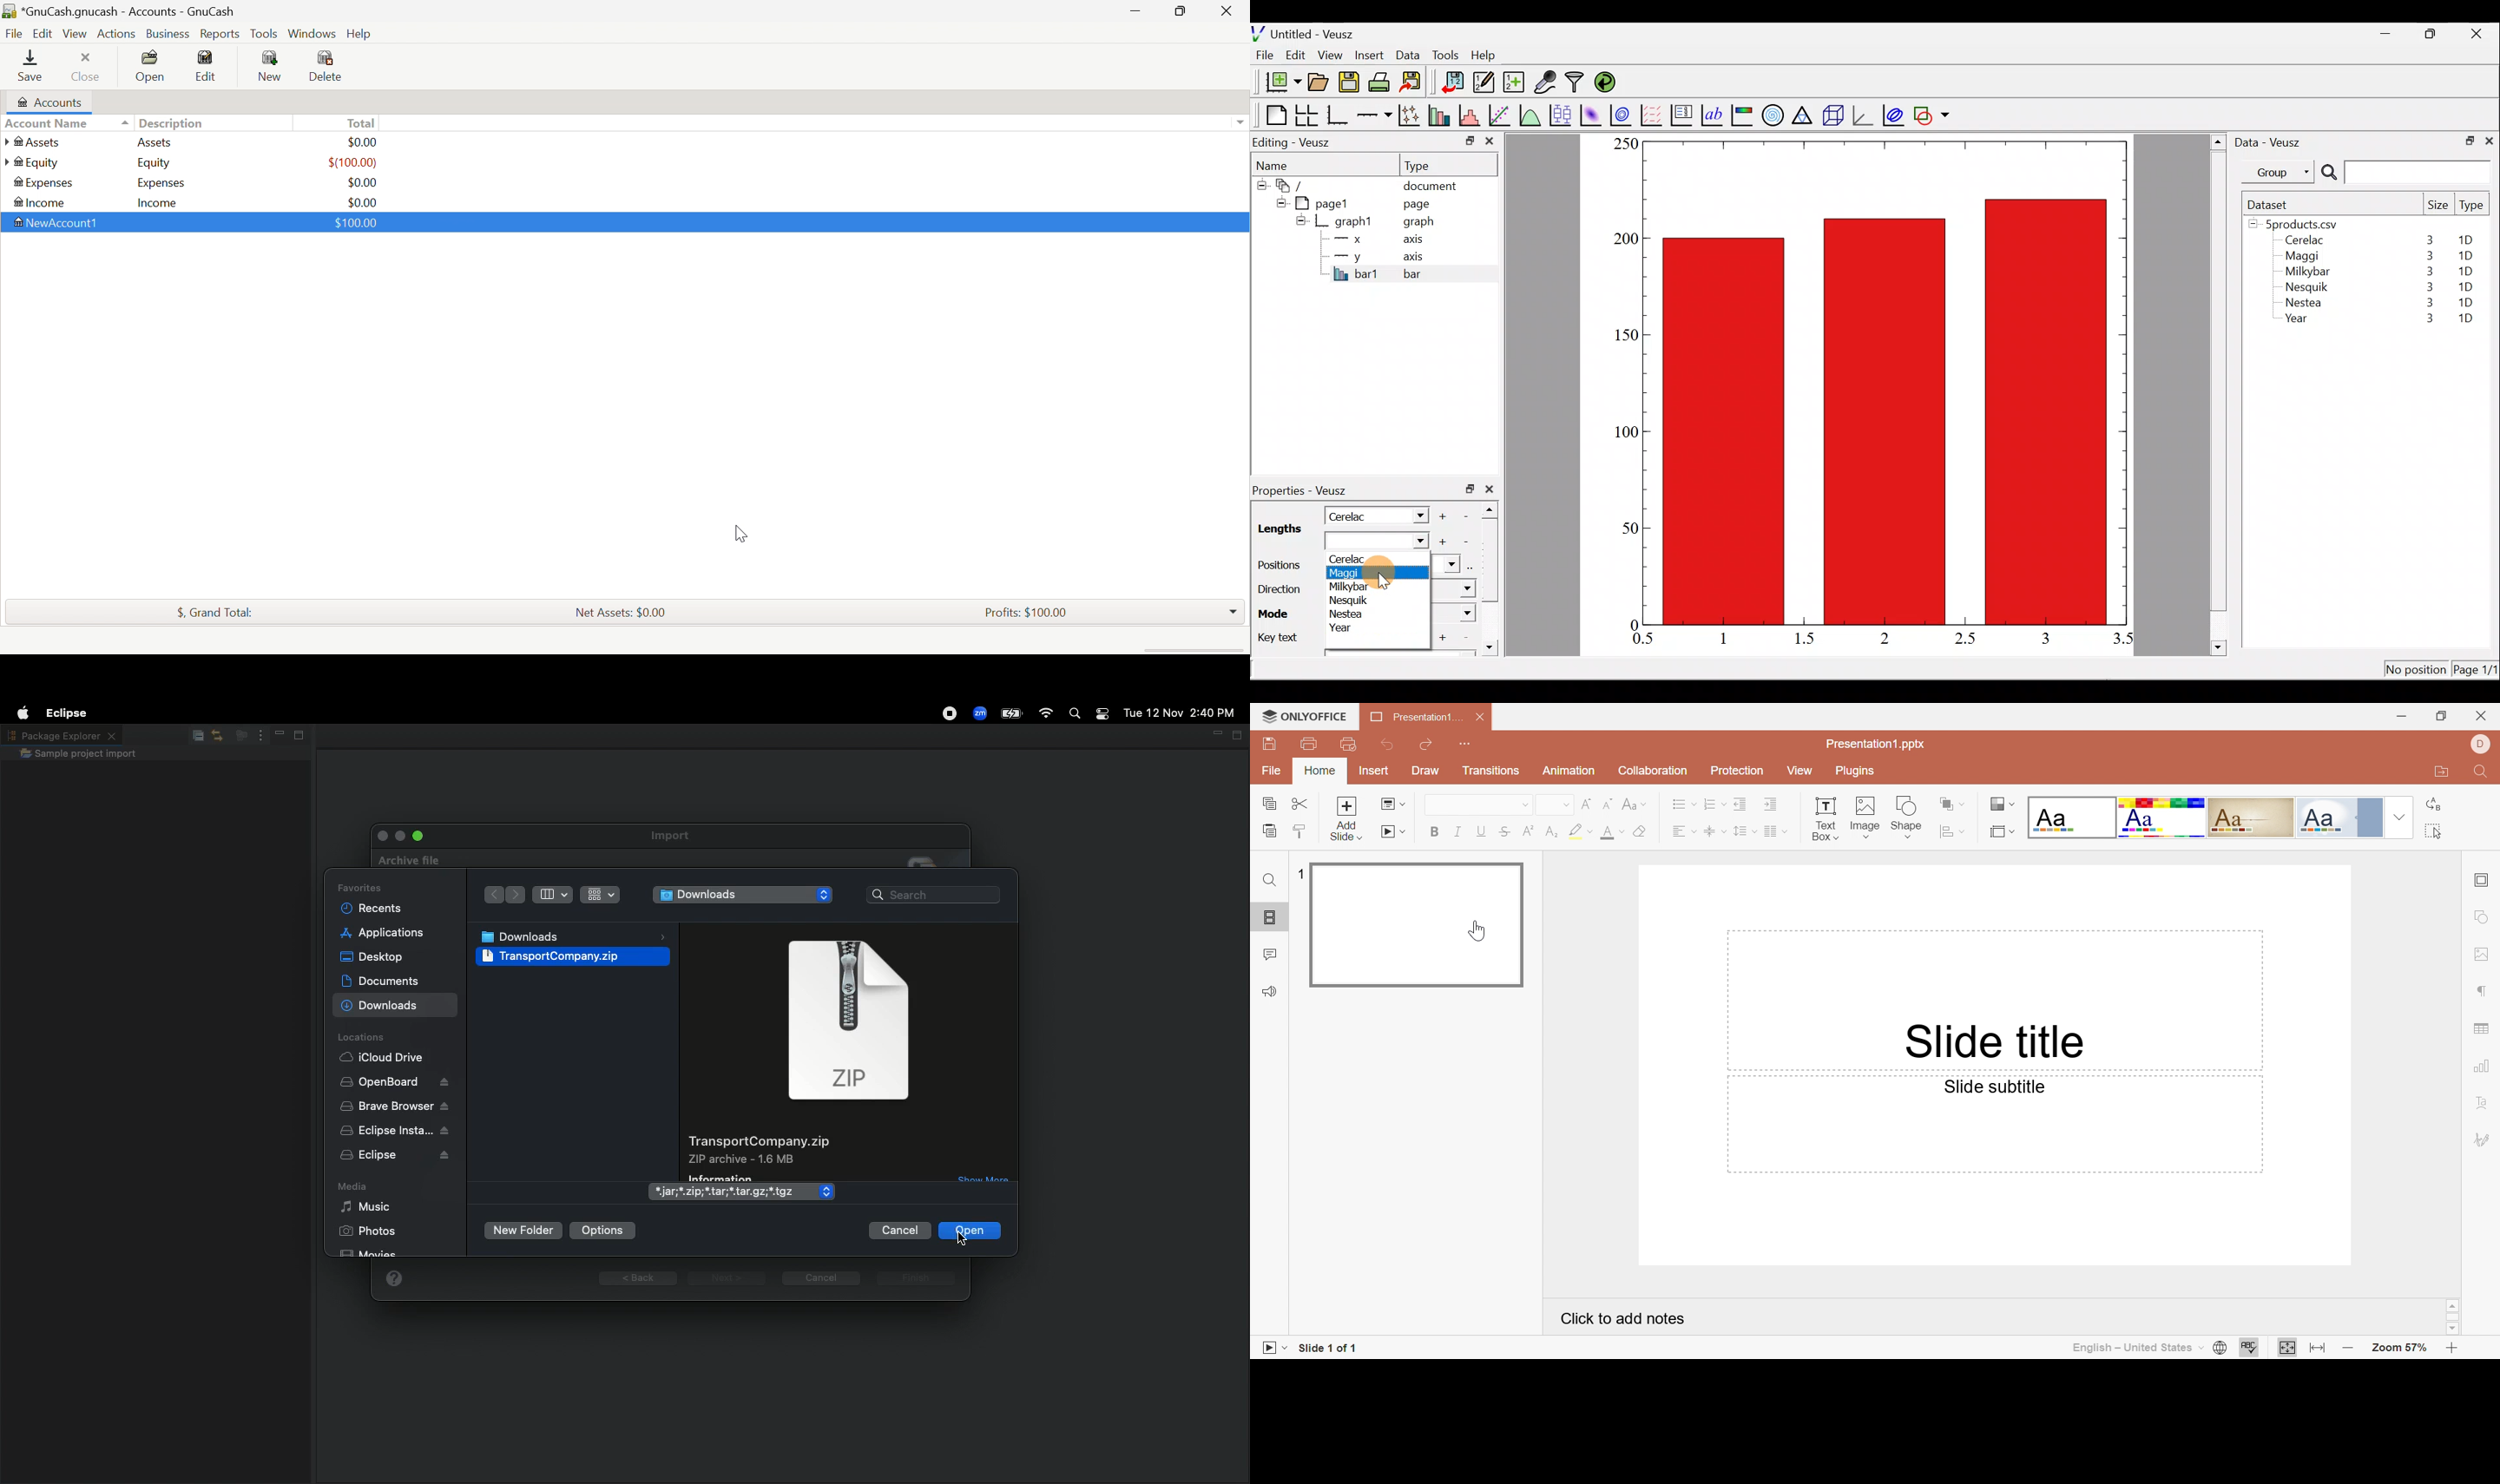 The width and height of the screenshot is (2520, 1484). Describe the element at coordinates (675, 836) in the screenshot. I see `import` at that location.